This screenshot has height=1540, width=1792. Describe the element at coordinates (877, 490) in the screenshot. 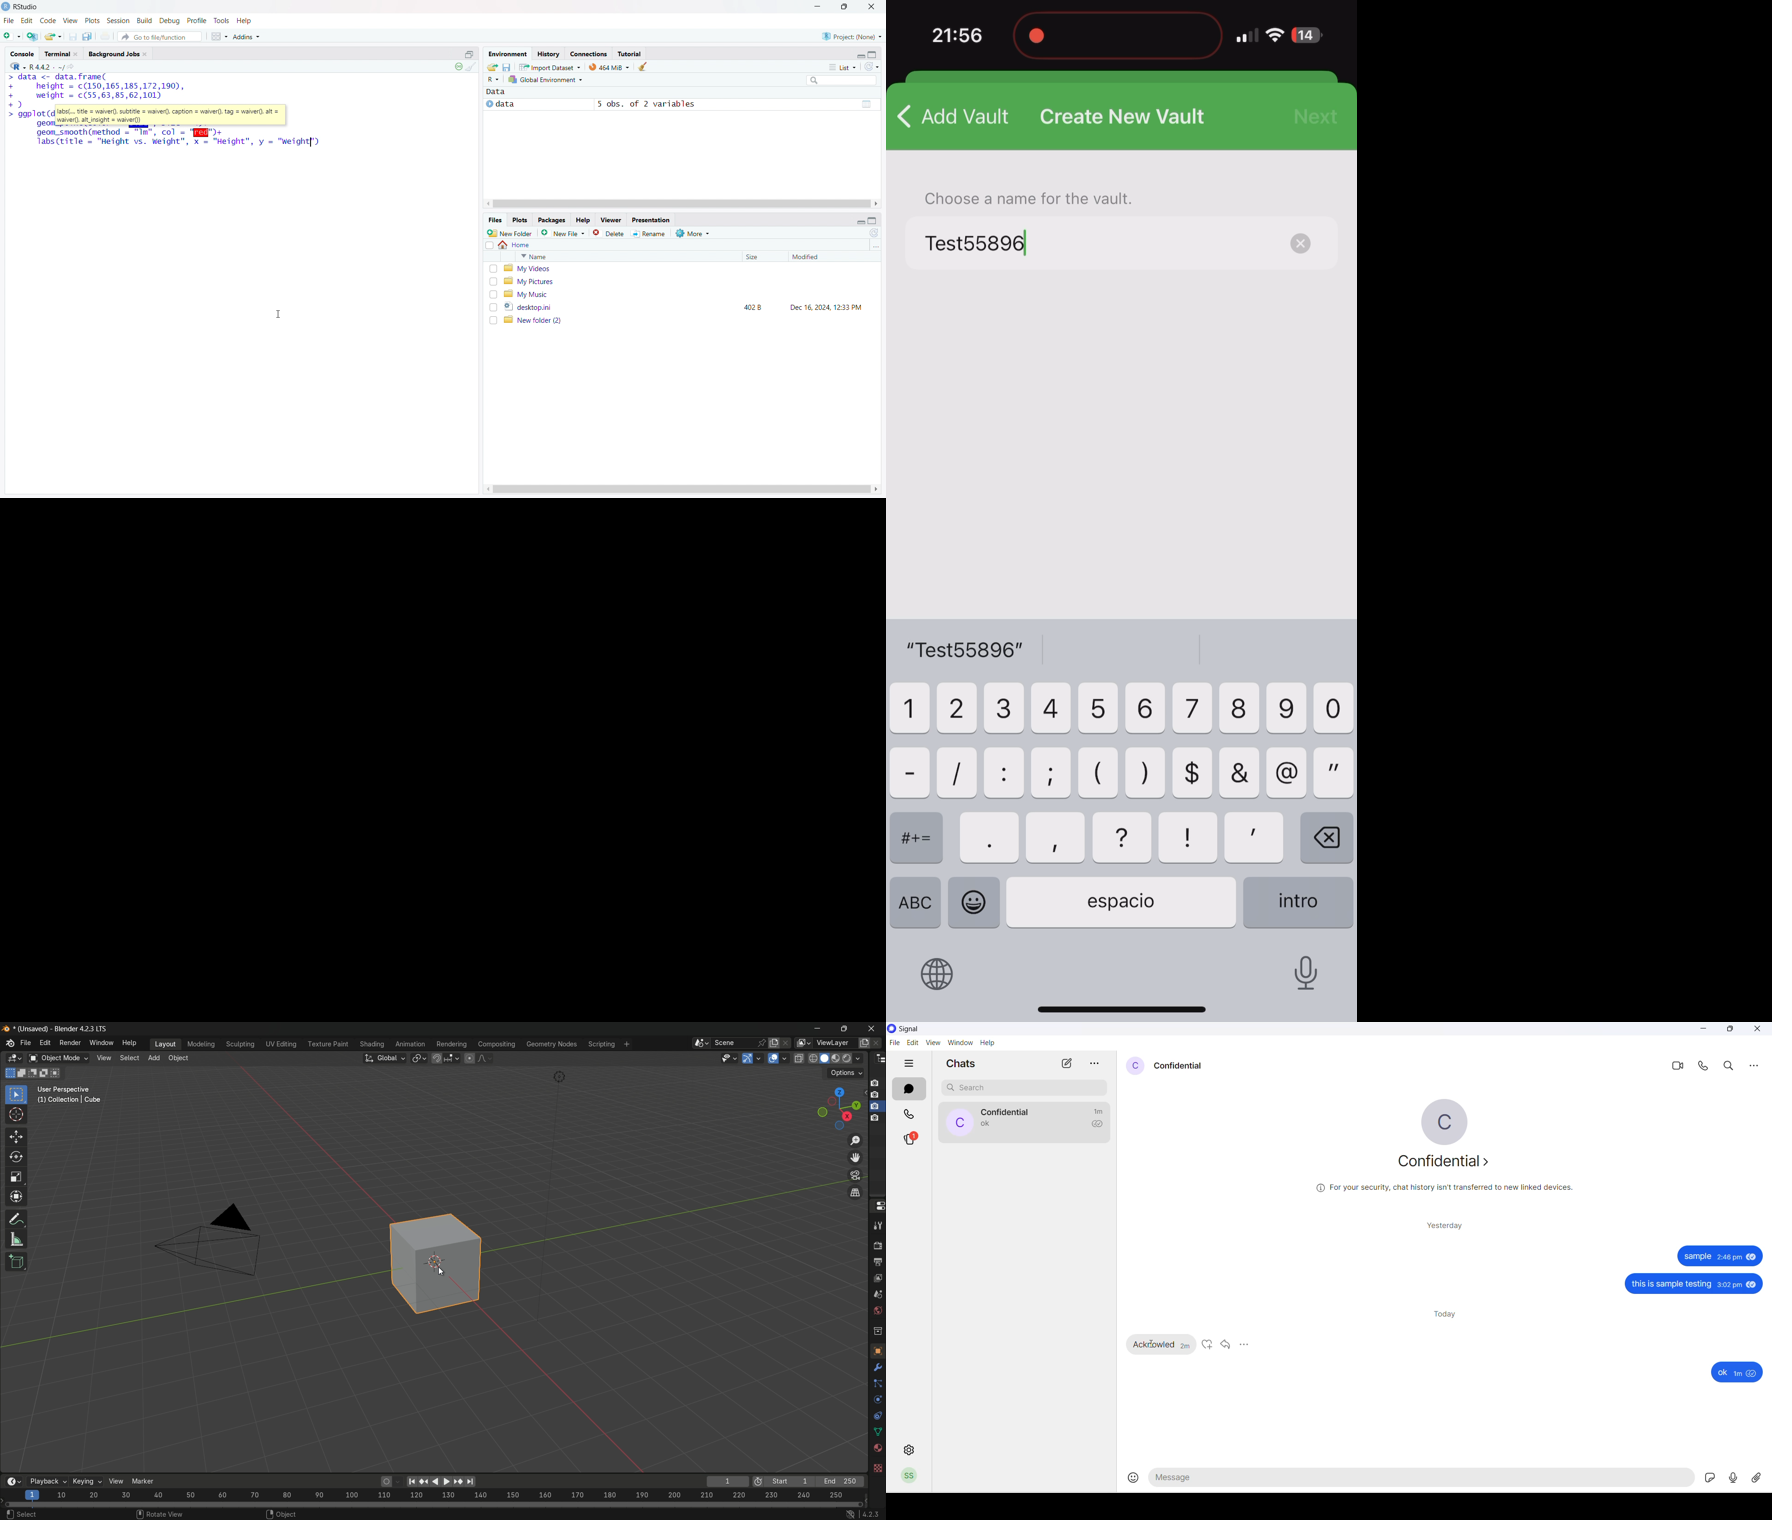

I see `scroll right` at that location.